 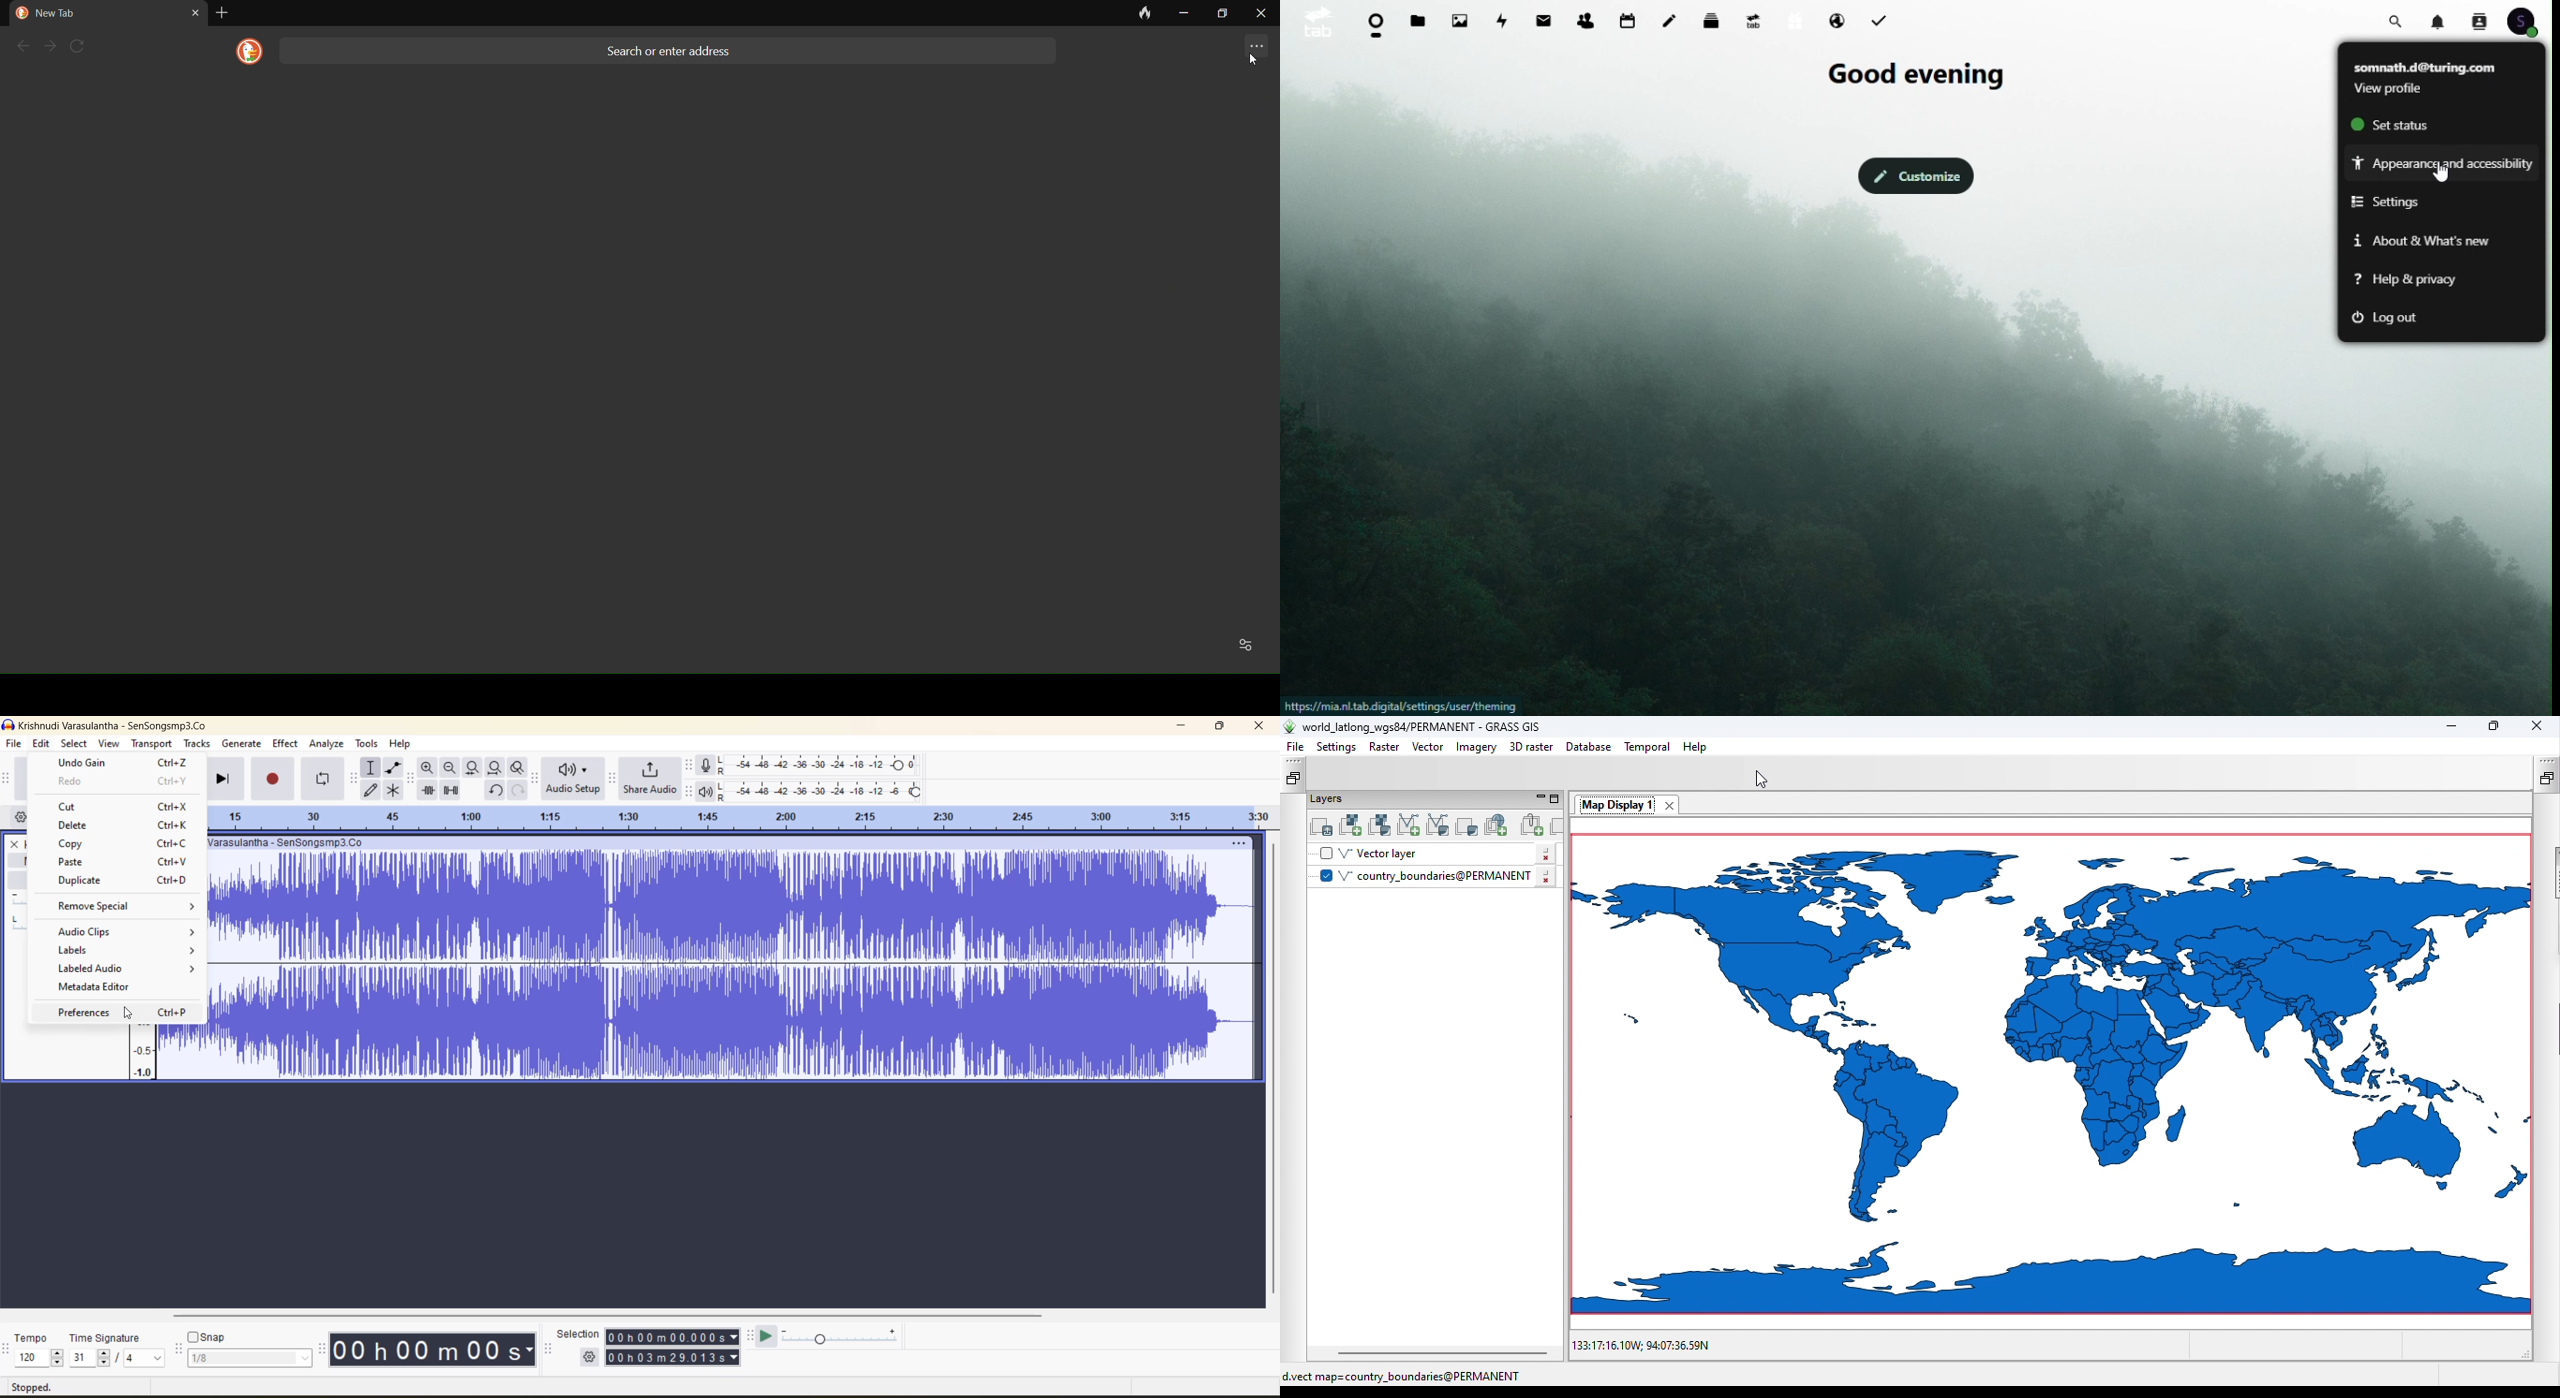 I want to click on Contacts, so click(x=2479, y=20).